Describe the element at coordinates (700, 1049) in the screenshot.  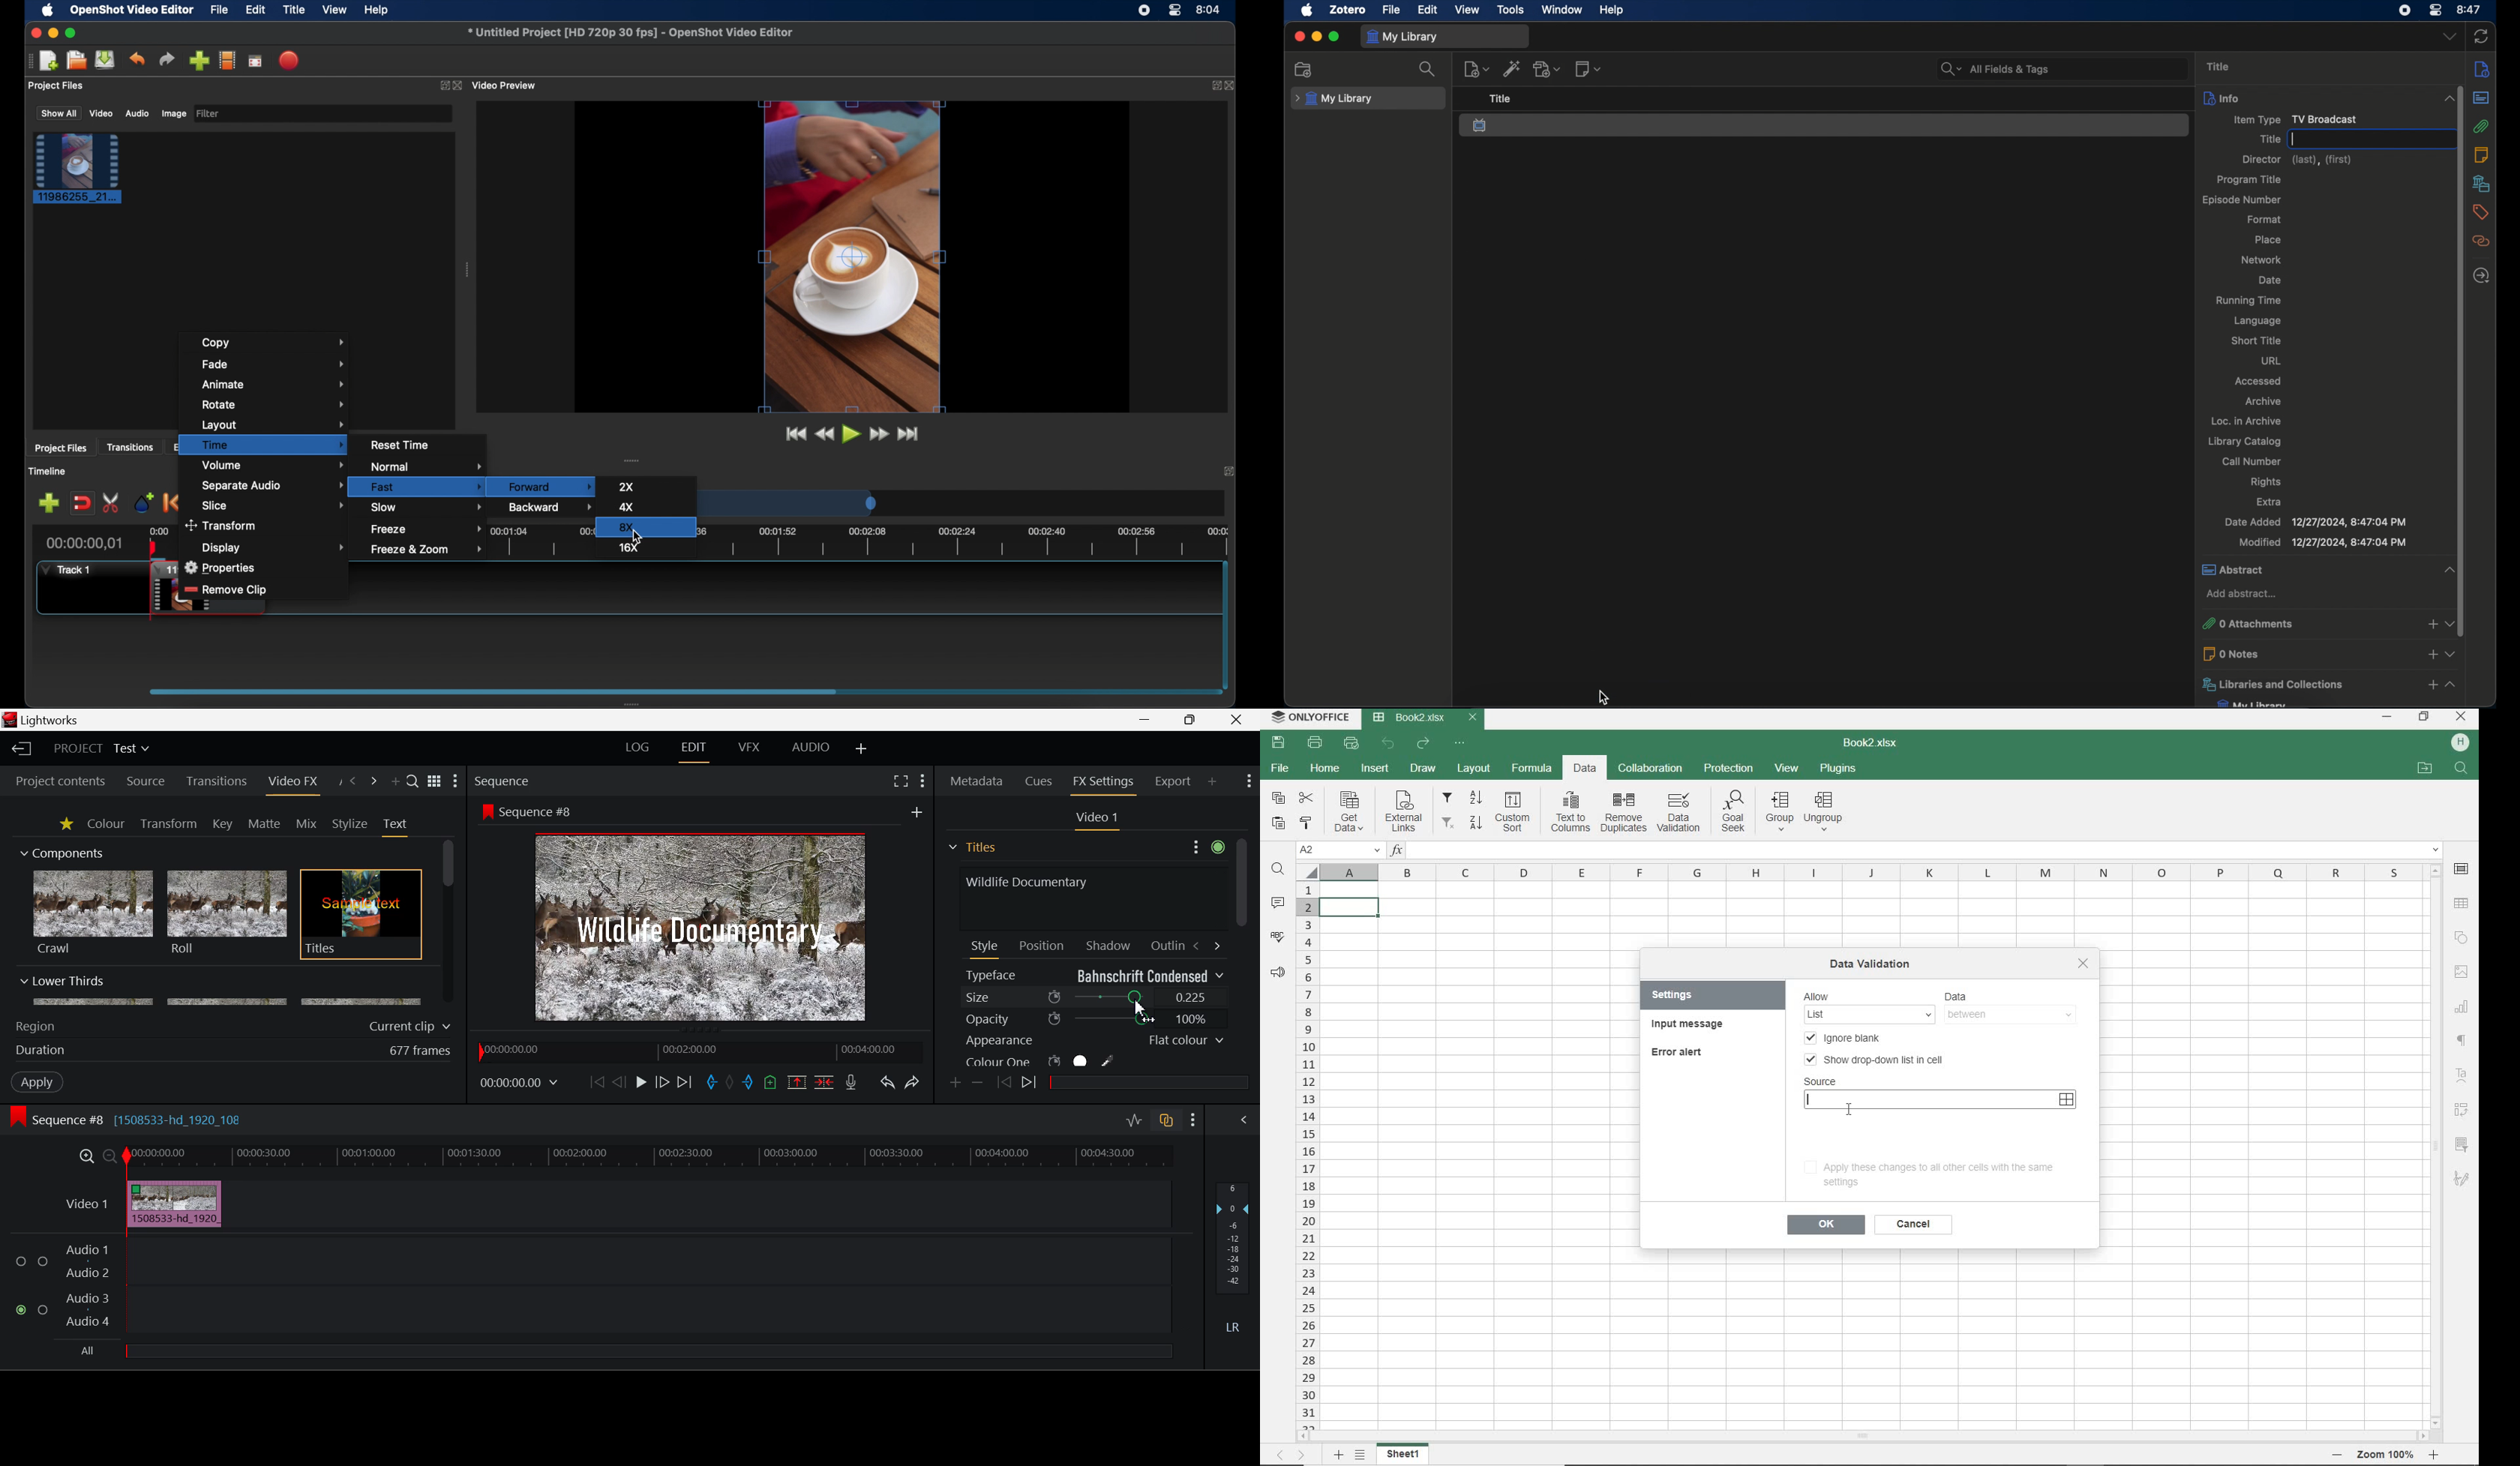
I see `Project Timeline Navigator` at that location.